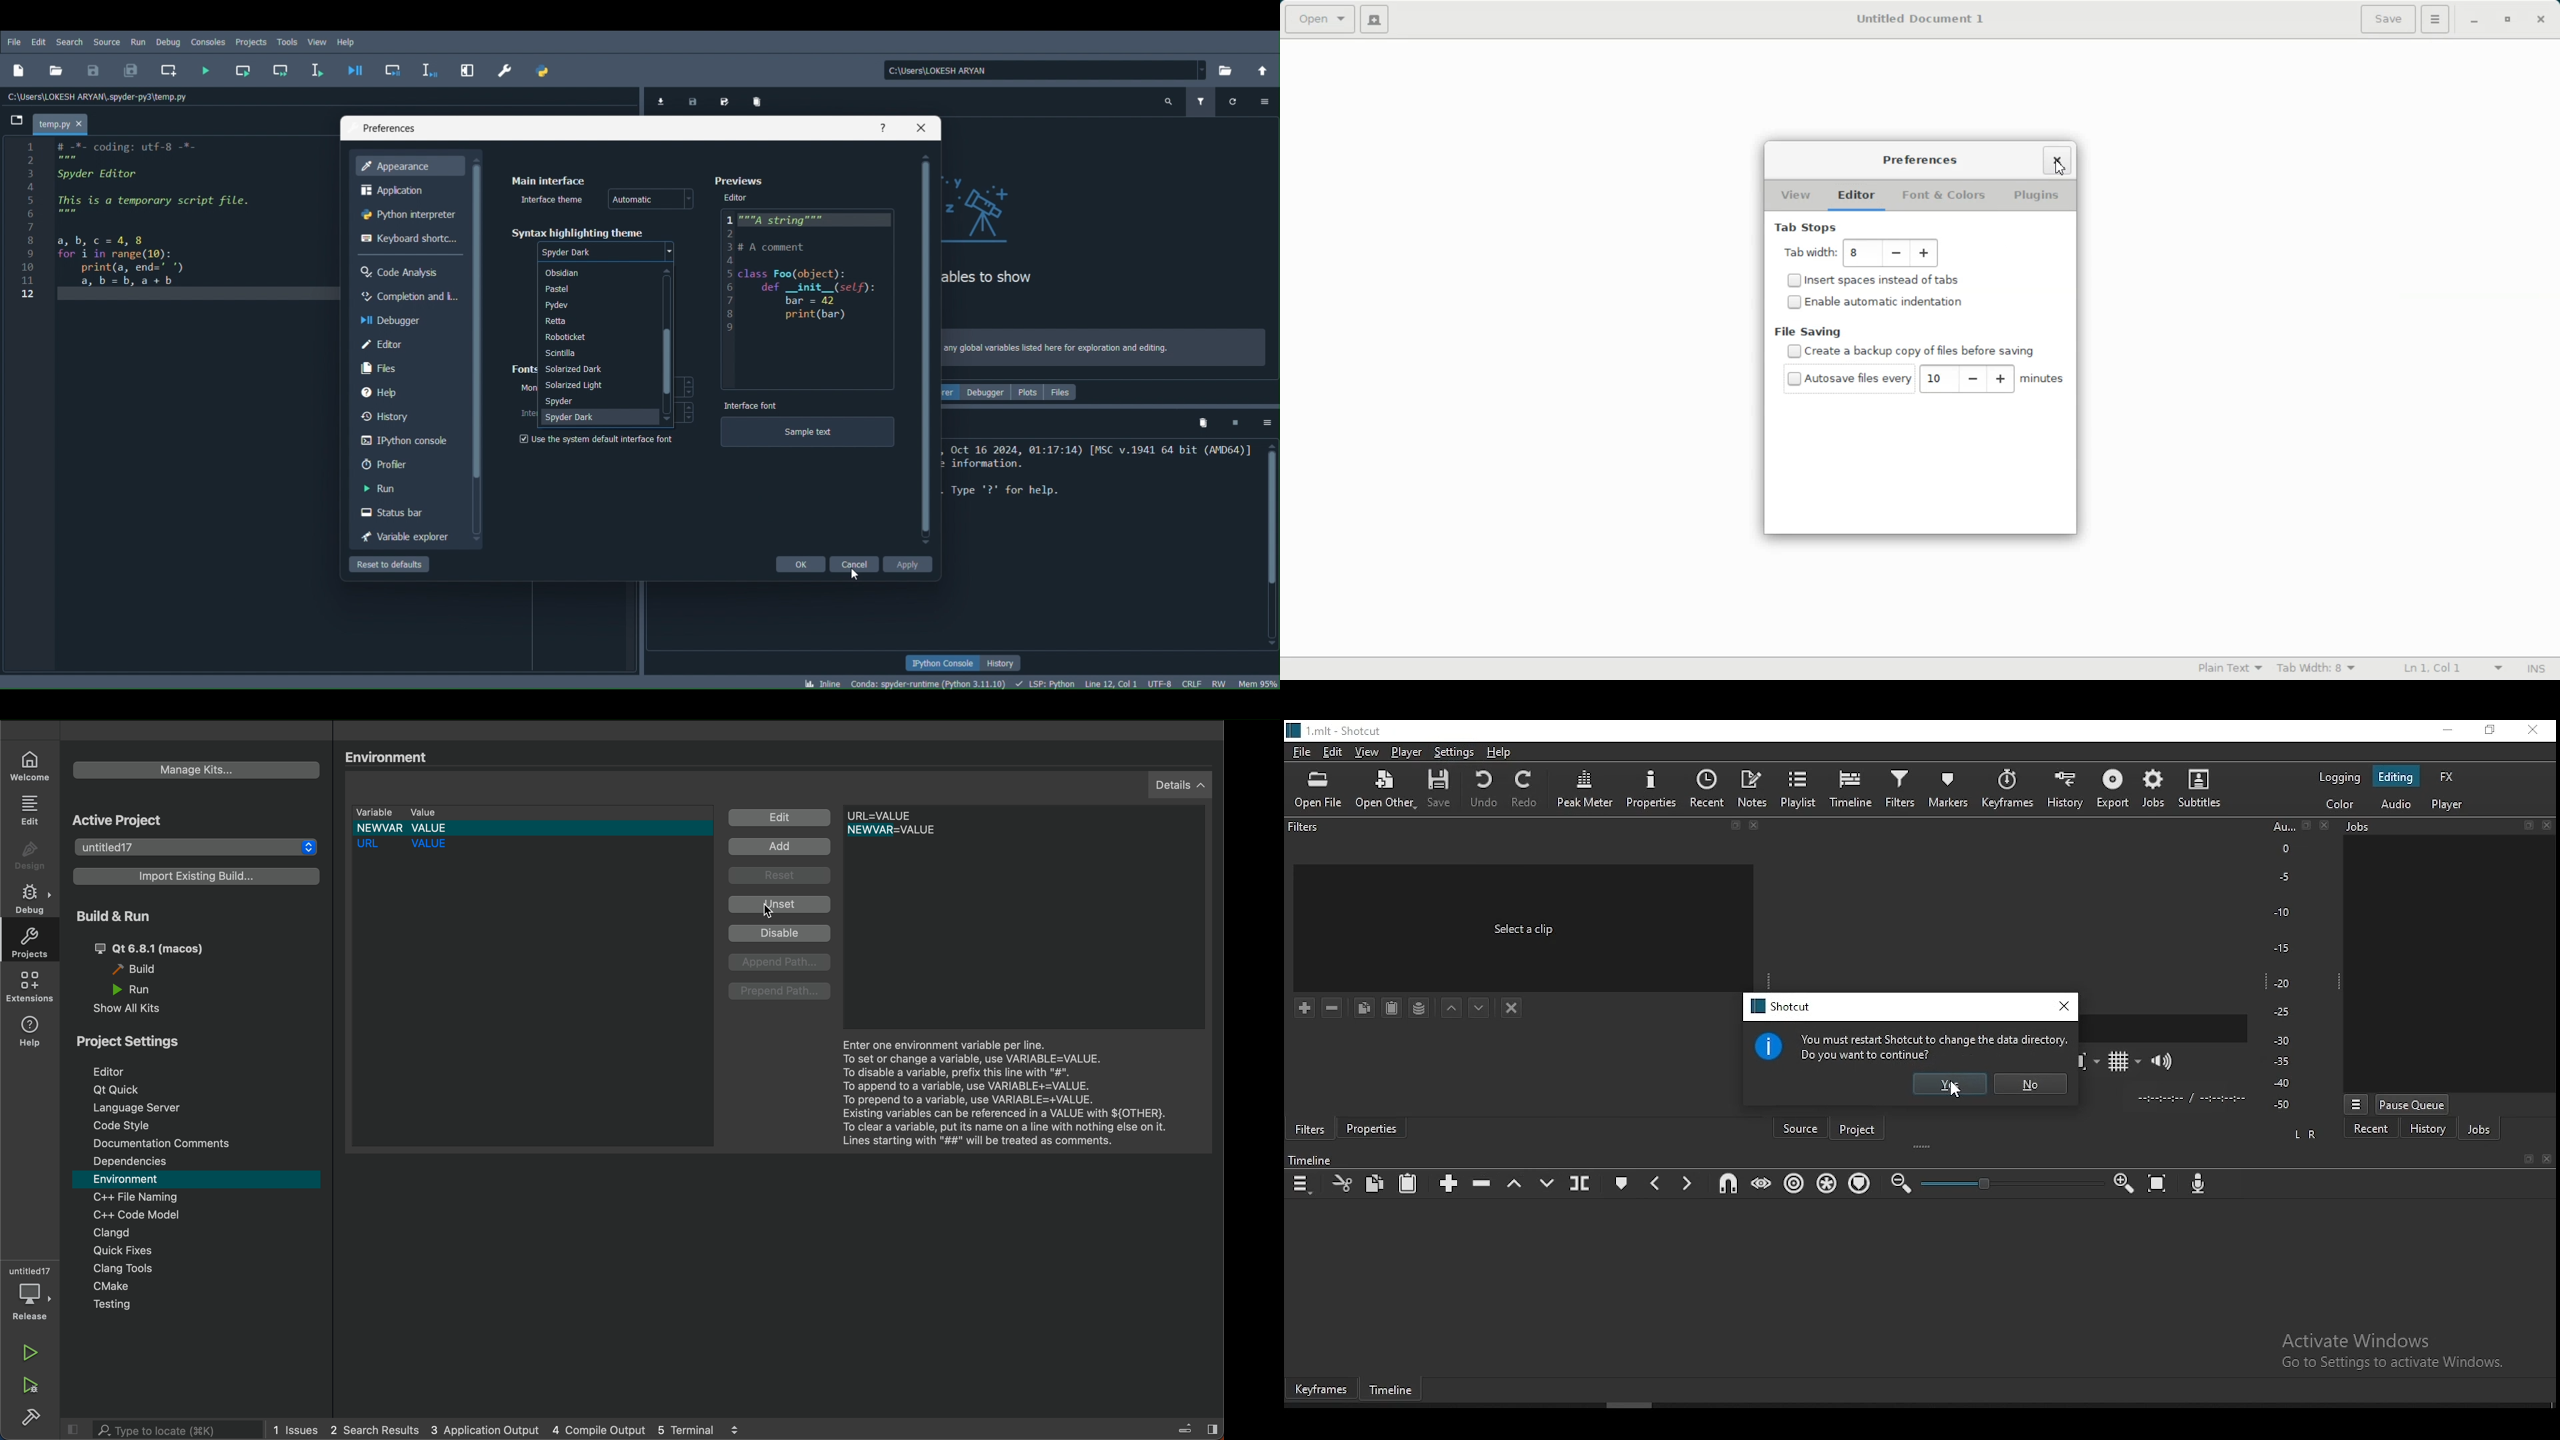 The width and height of the screenshot is (2576, 1456). What do you see at coordinates (1163, 683) in the screenshot?
I see `Encoding` at bounding box center [1163, 683].